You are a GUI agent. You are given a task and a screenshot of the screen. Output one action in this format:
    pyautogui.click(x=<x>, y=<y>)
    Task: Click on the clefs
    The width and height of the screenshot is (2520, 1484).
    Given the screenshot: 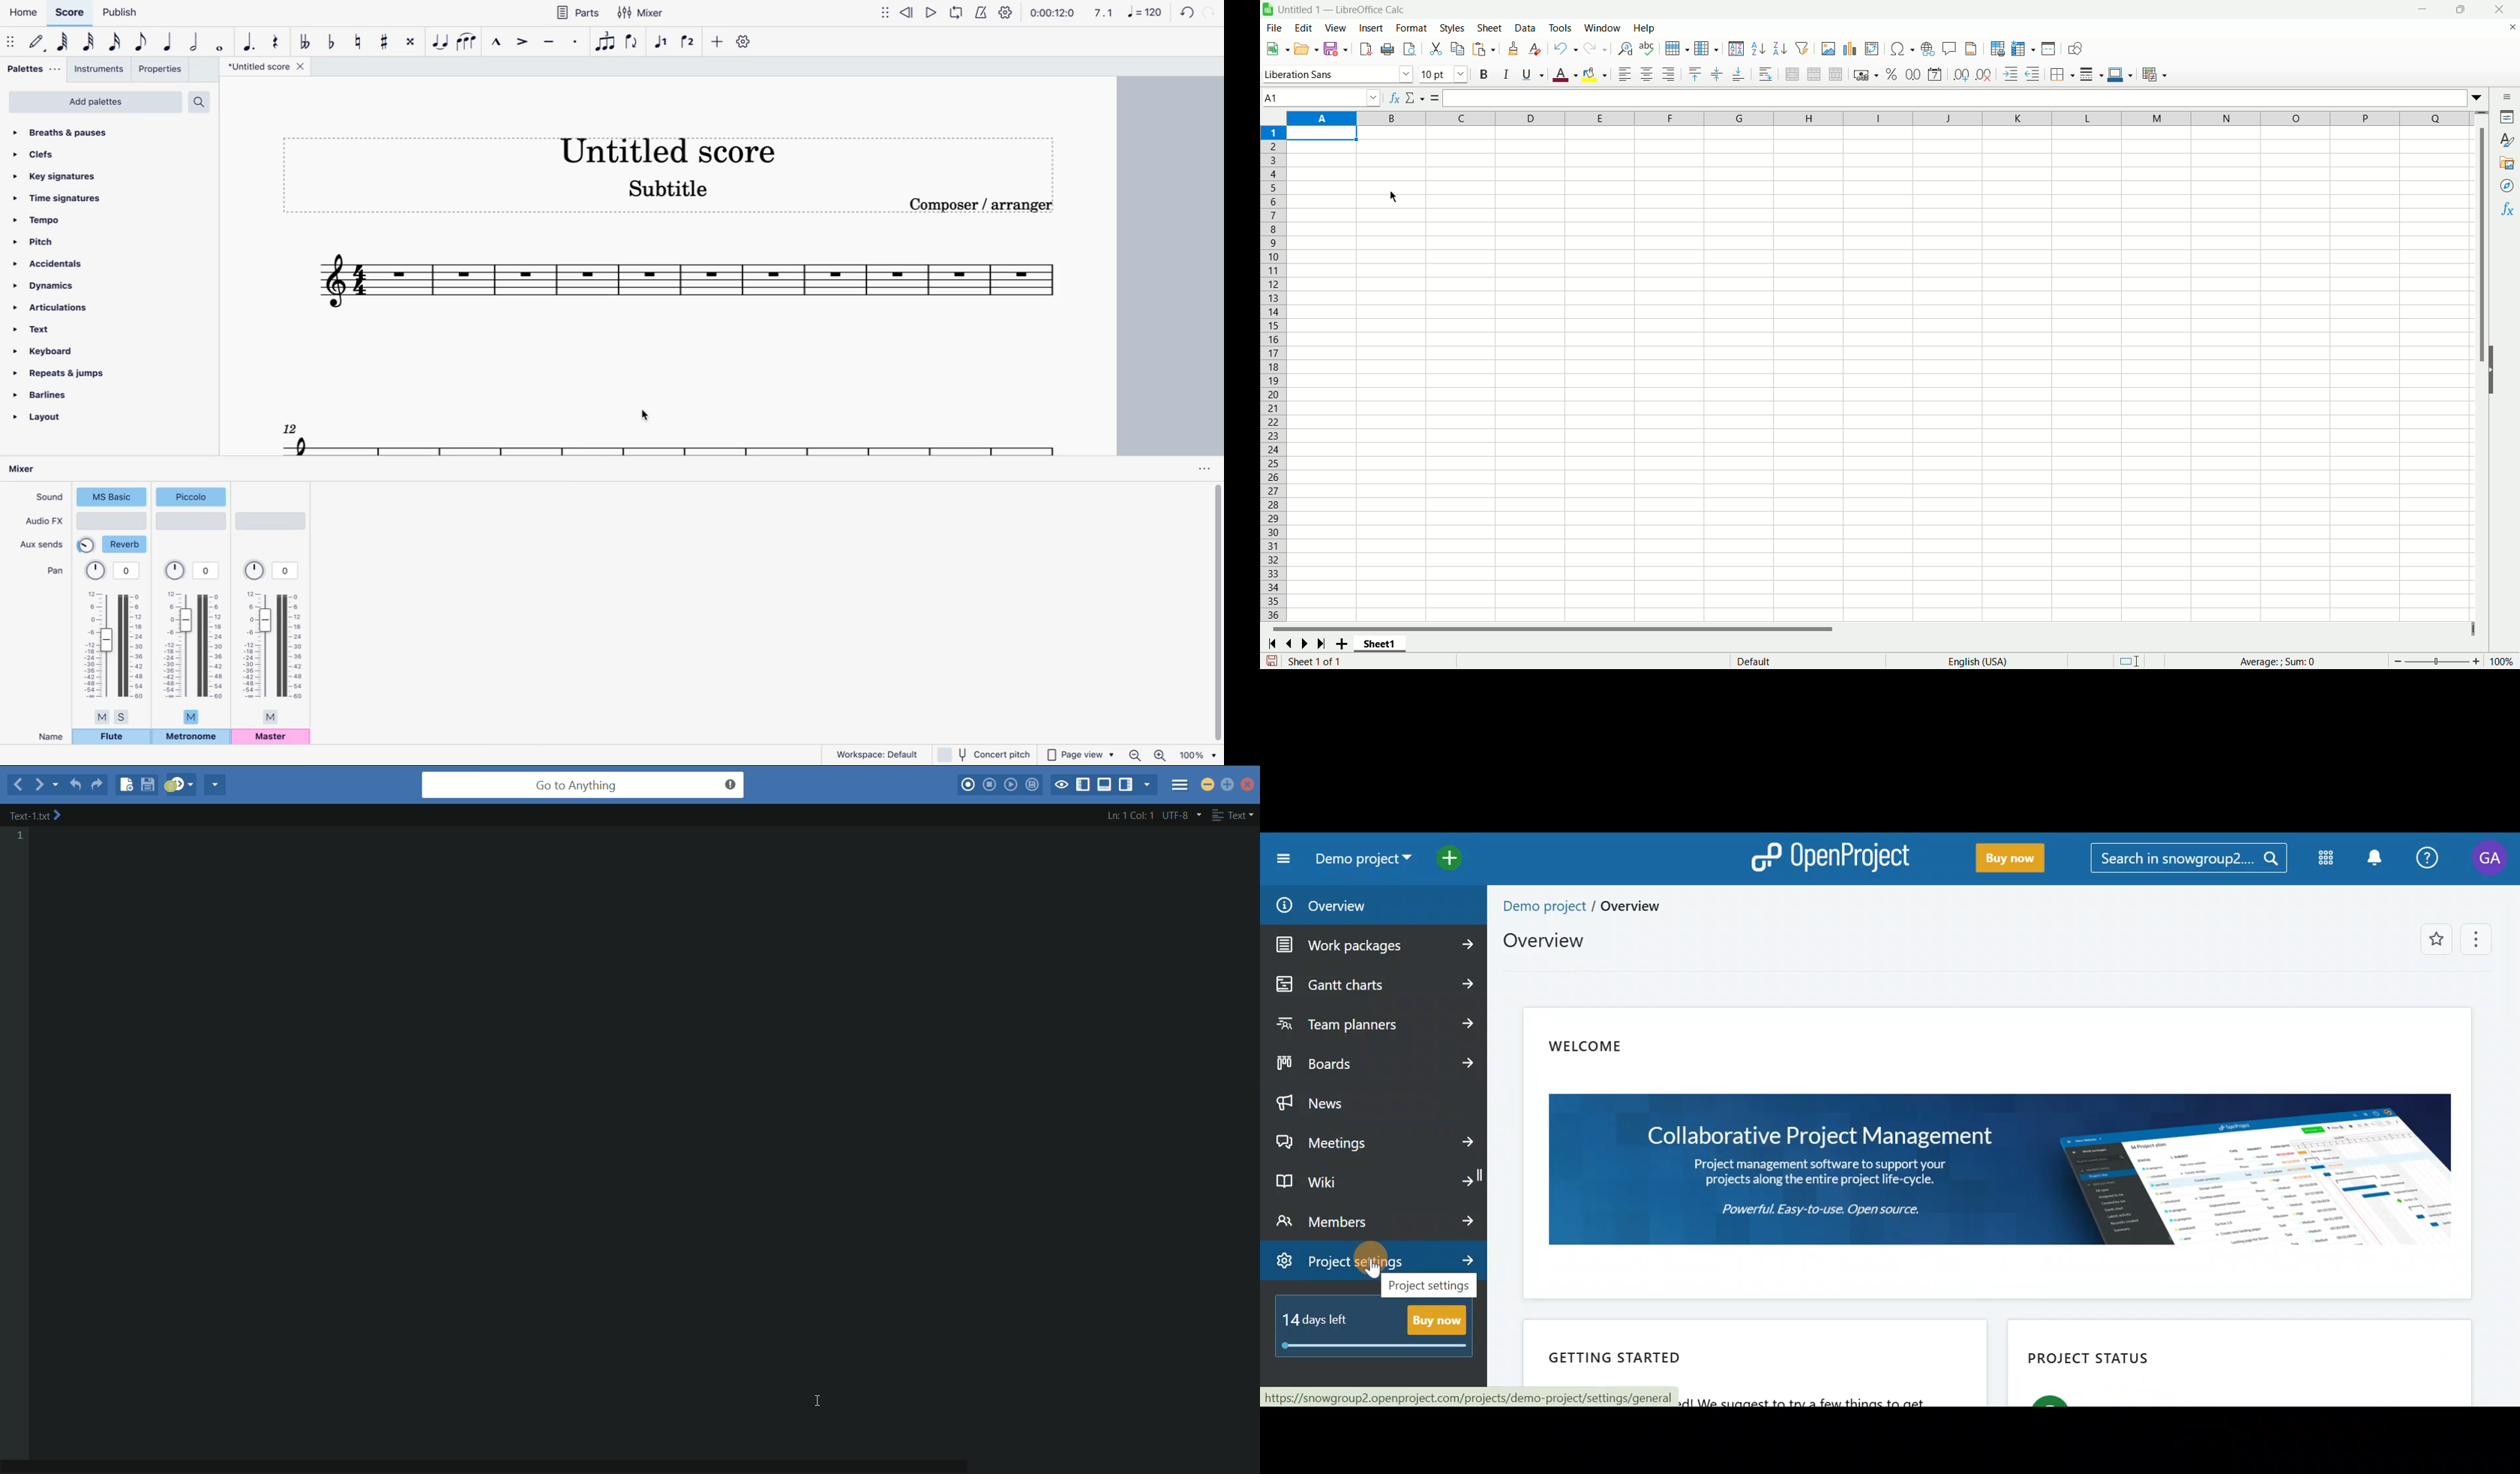 What is the action you would take?
    pyautogui.click(x=101, y=152)
    